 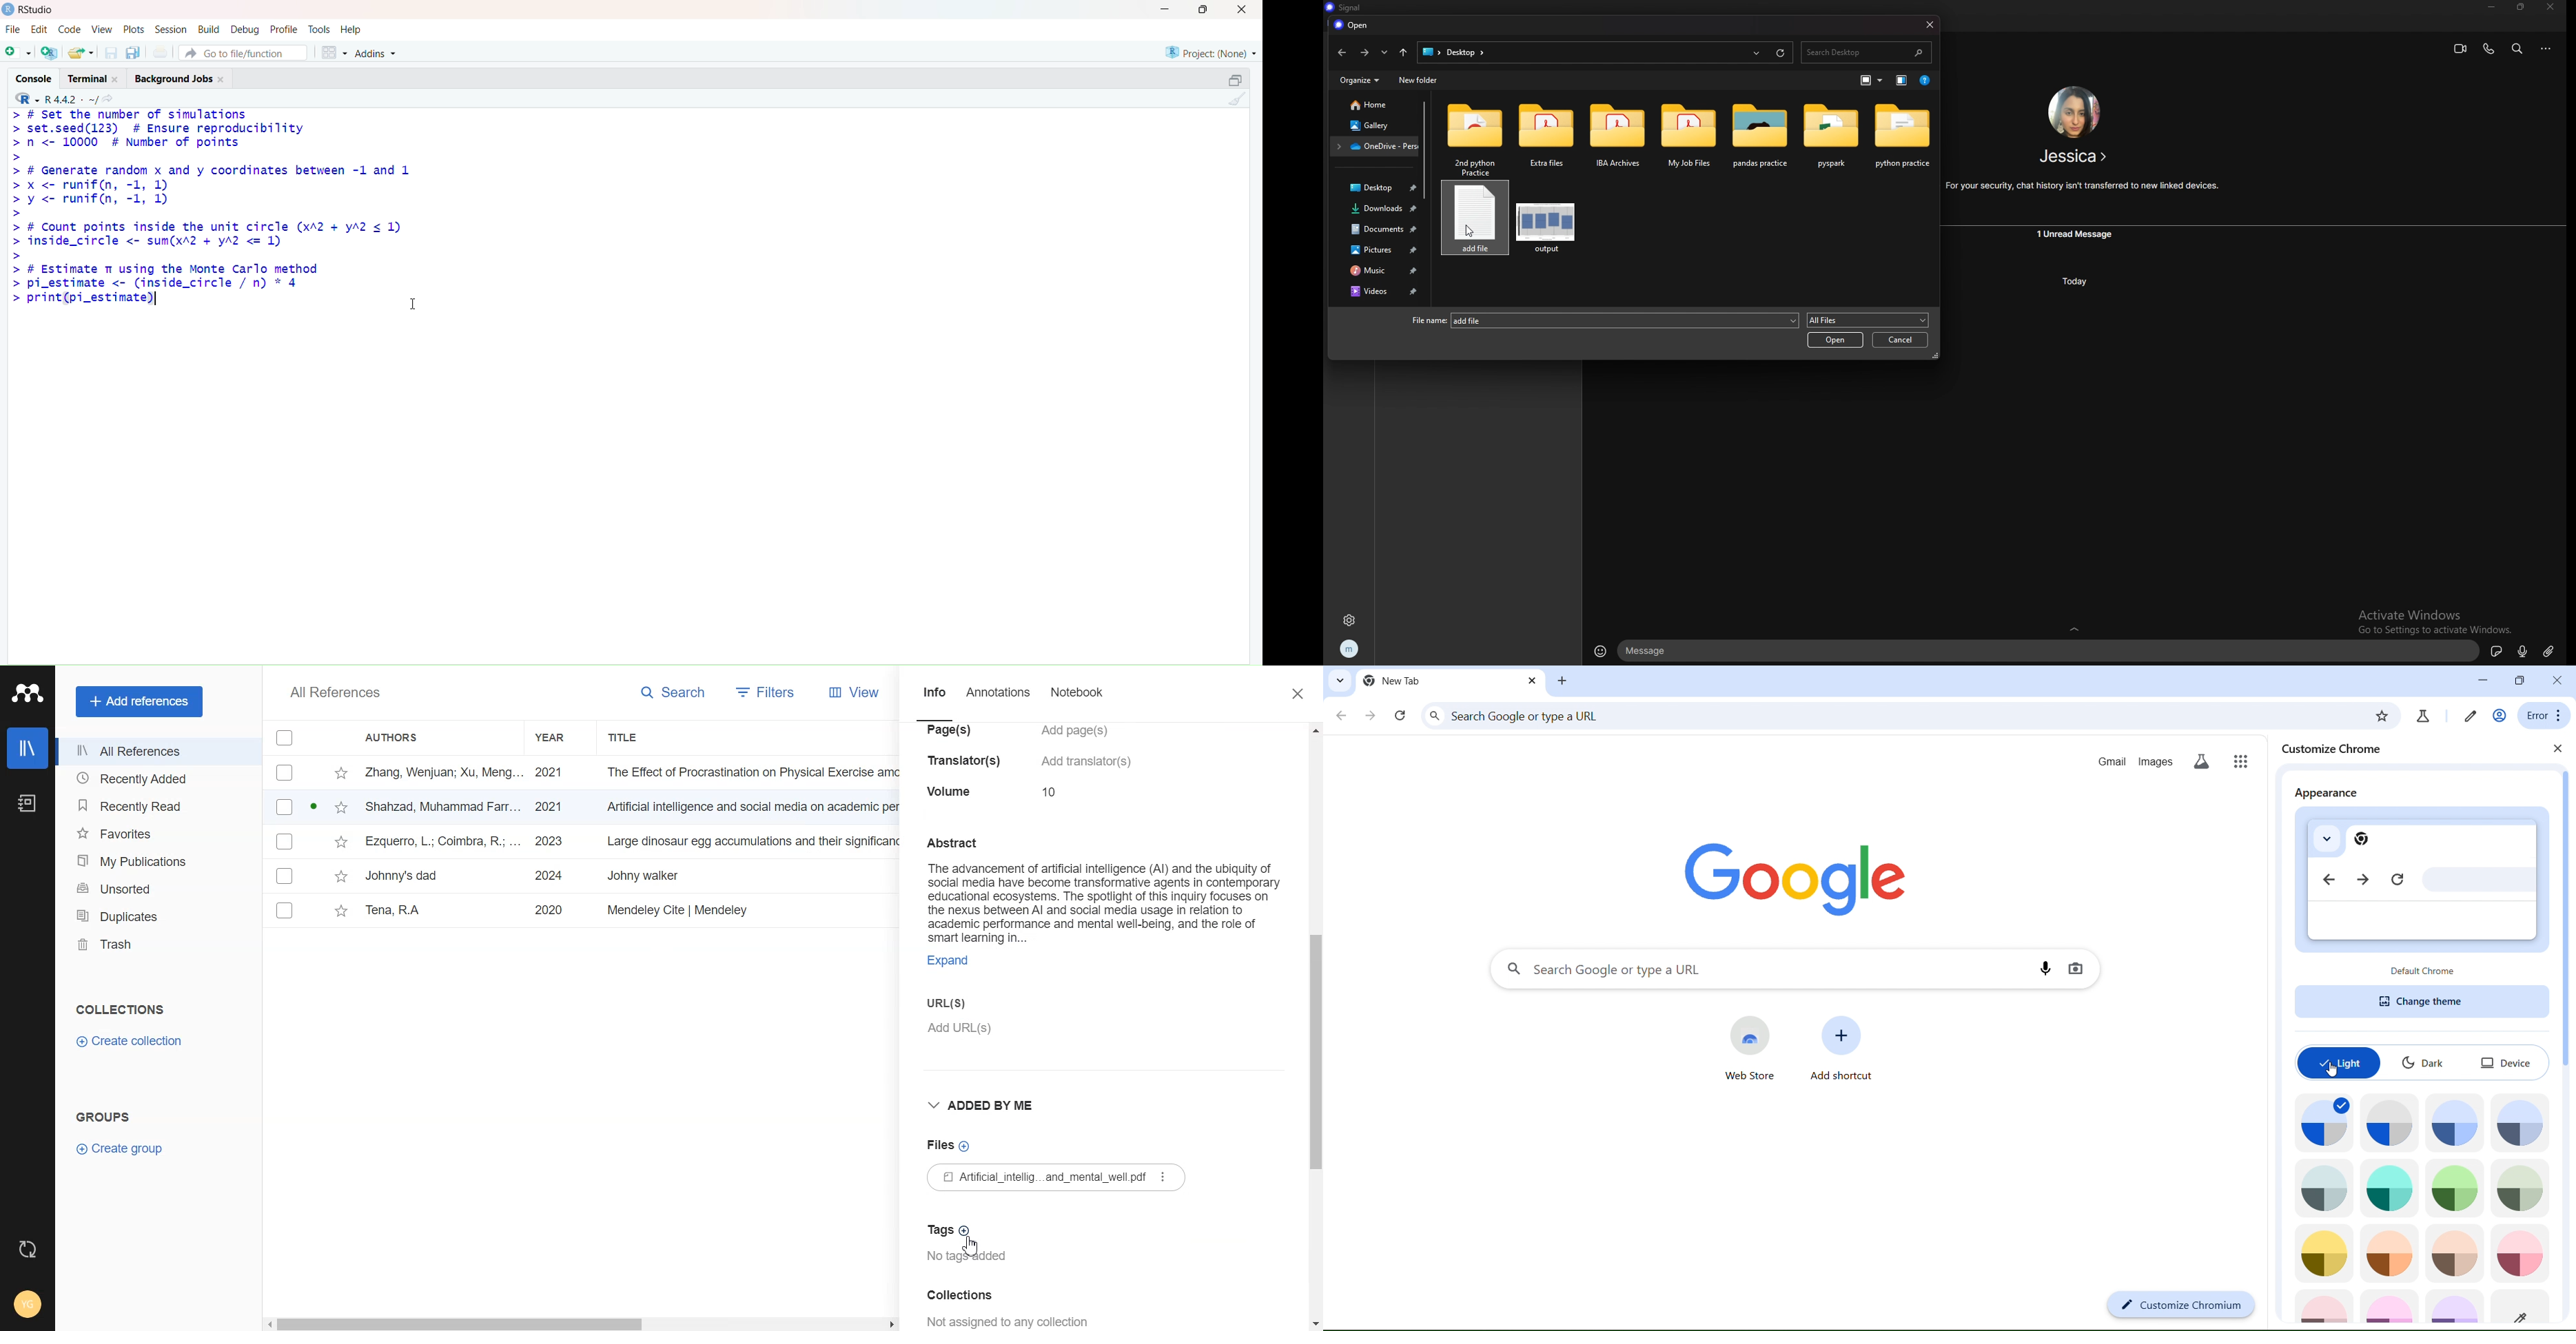 I want to click on title, so click(x=1348, y=8).